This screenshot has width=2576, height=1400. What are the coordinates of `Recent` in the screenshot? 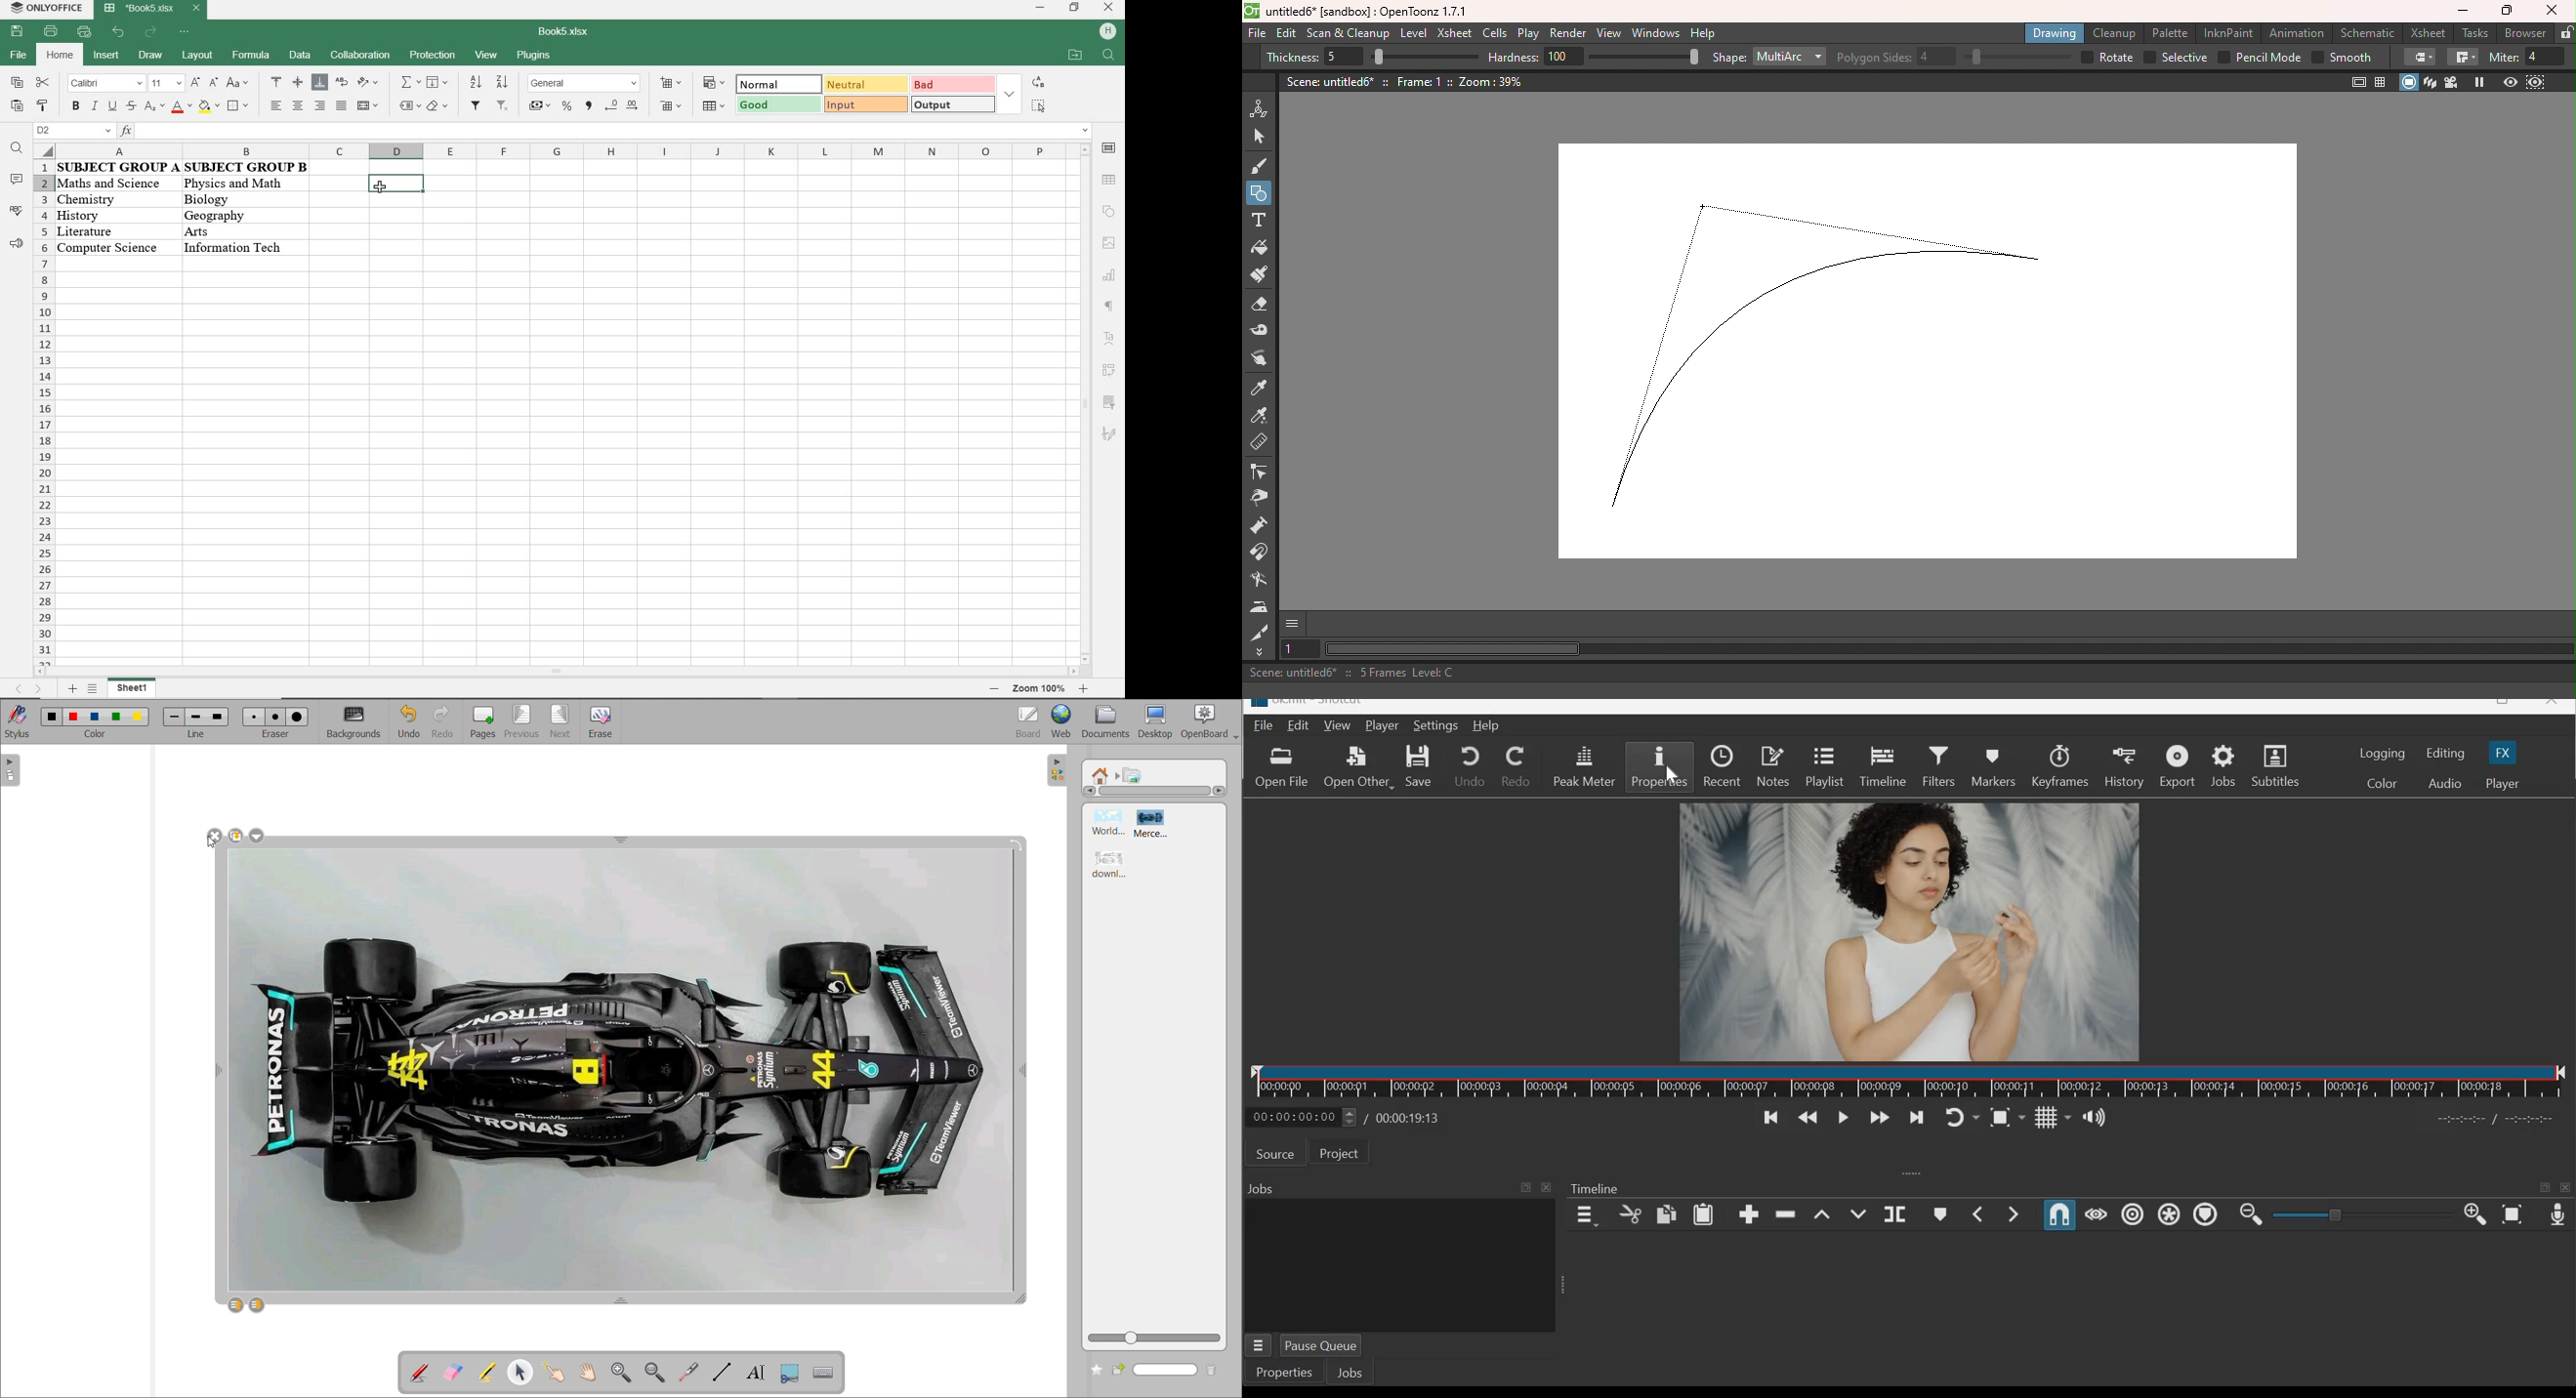 It's located at (1721, 766).